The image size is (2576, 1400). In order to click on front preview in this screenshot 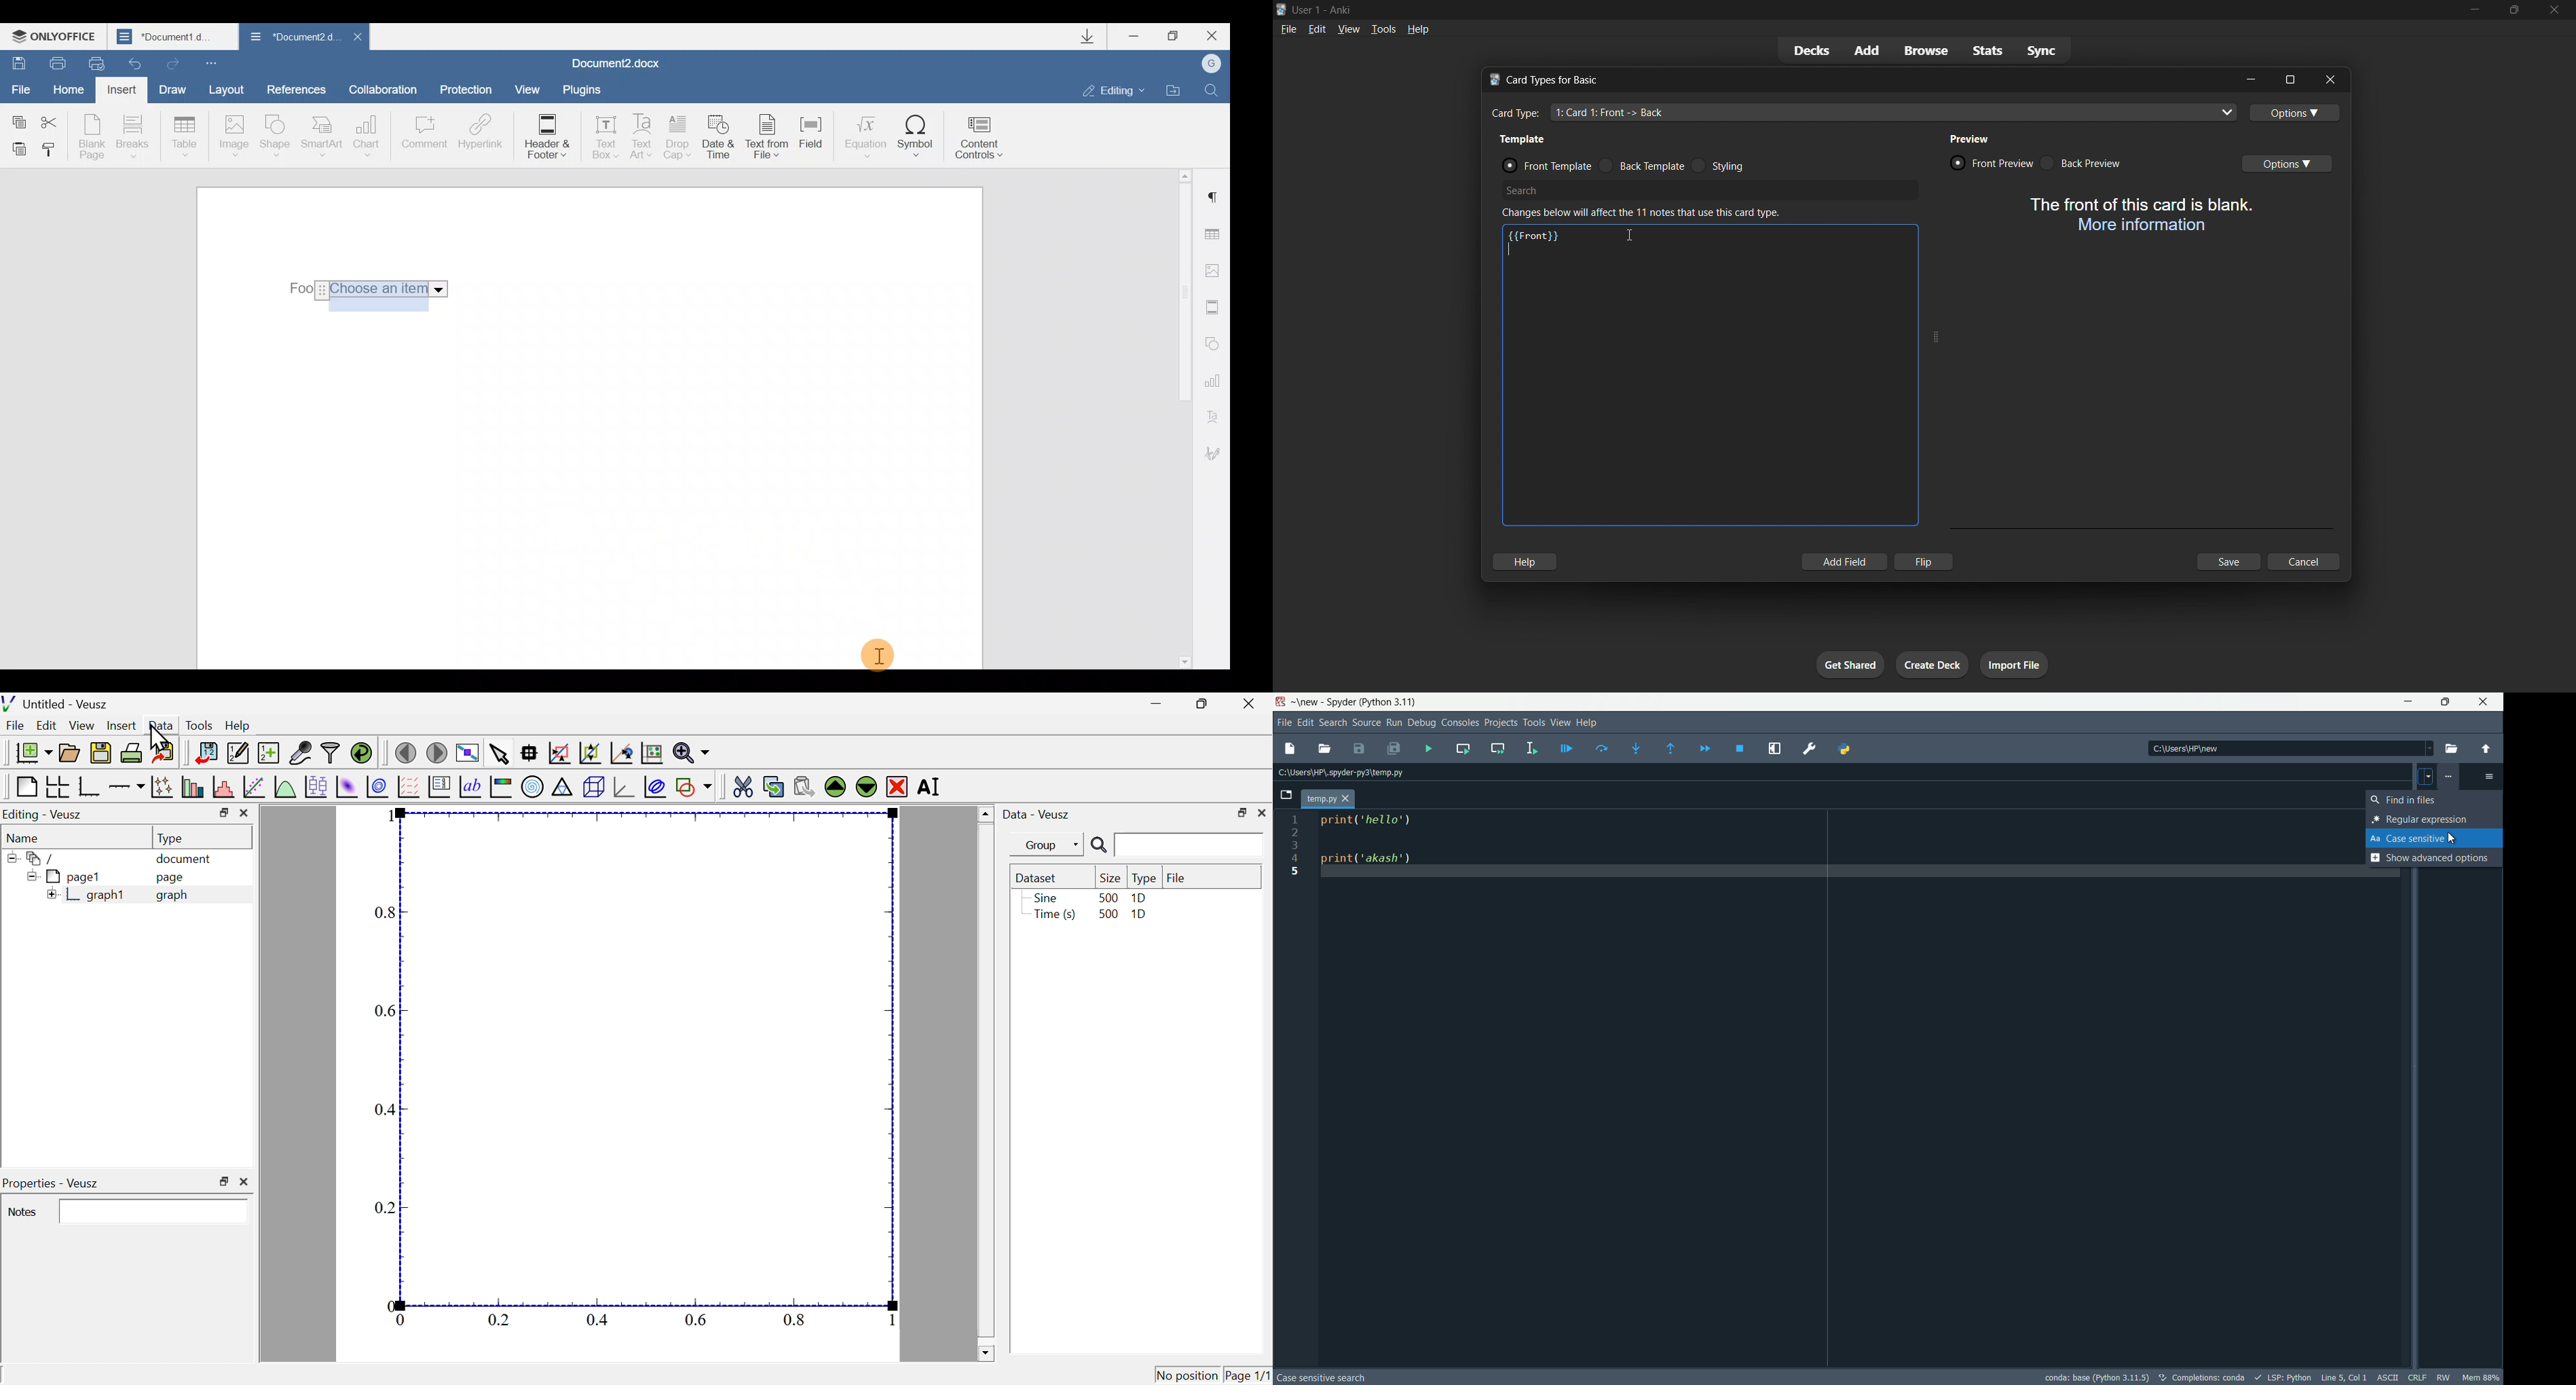, I will do `click(1990, 162)`.